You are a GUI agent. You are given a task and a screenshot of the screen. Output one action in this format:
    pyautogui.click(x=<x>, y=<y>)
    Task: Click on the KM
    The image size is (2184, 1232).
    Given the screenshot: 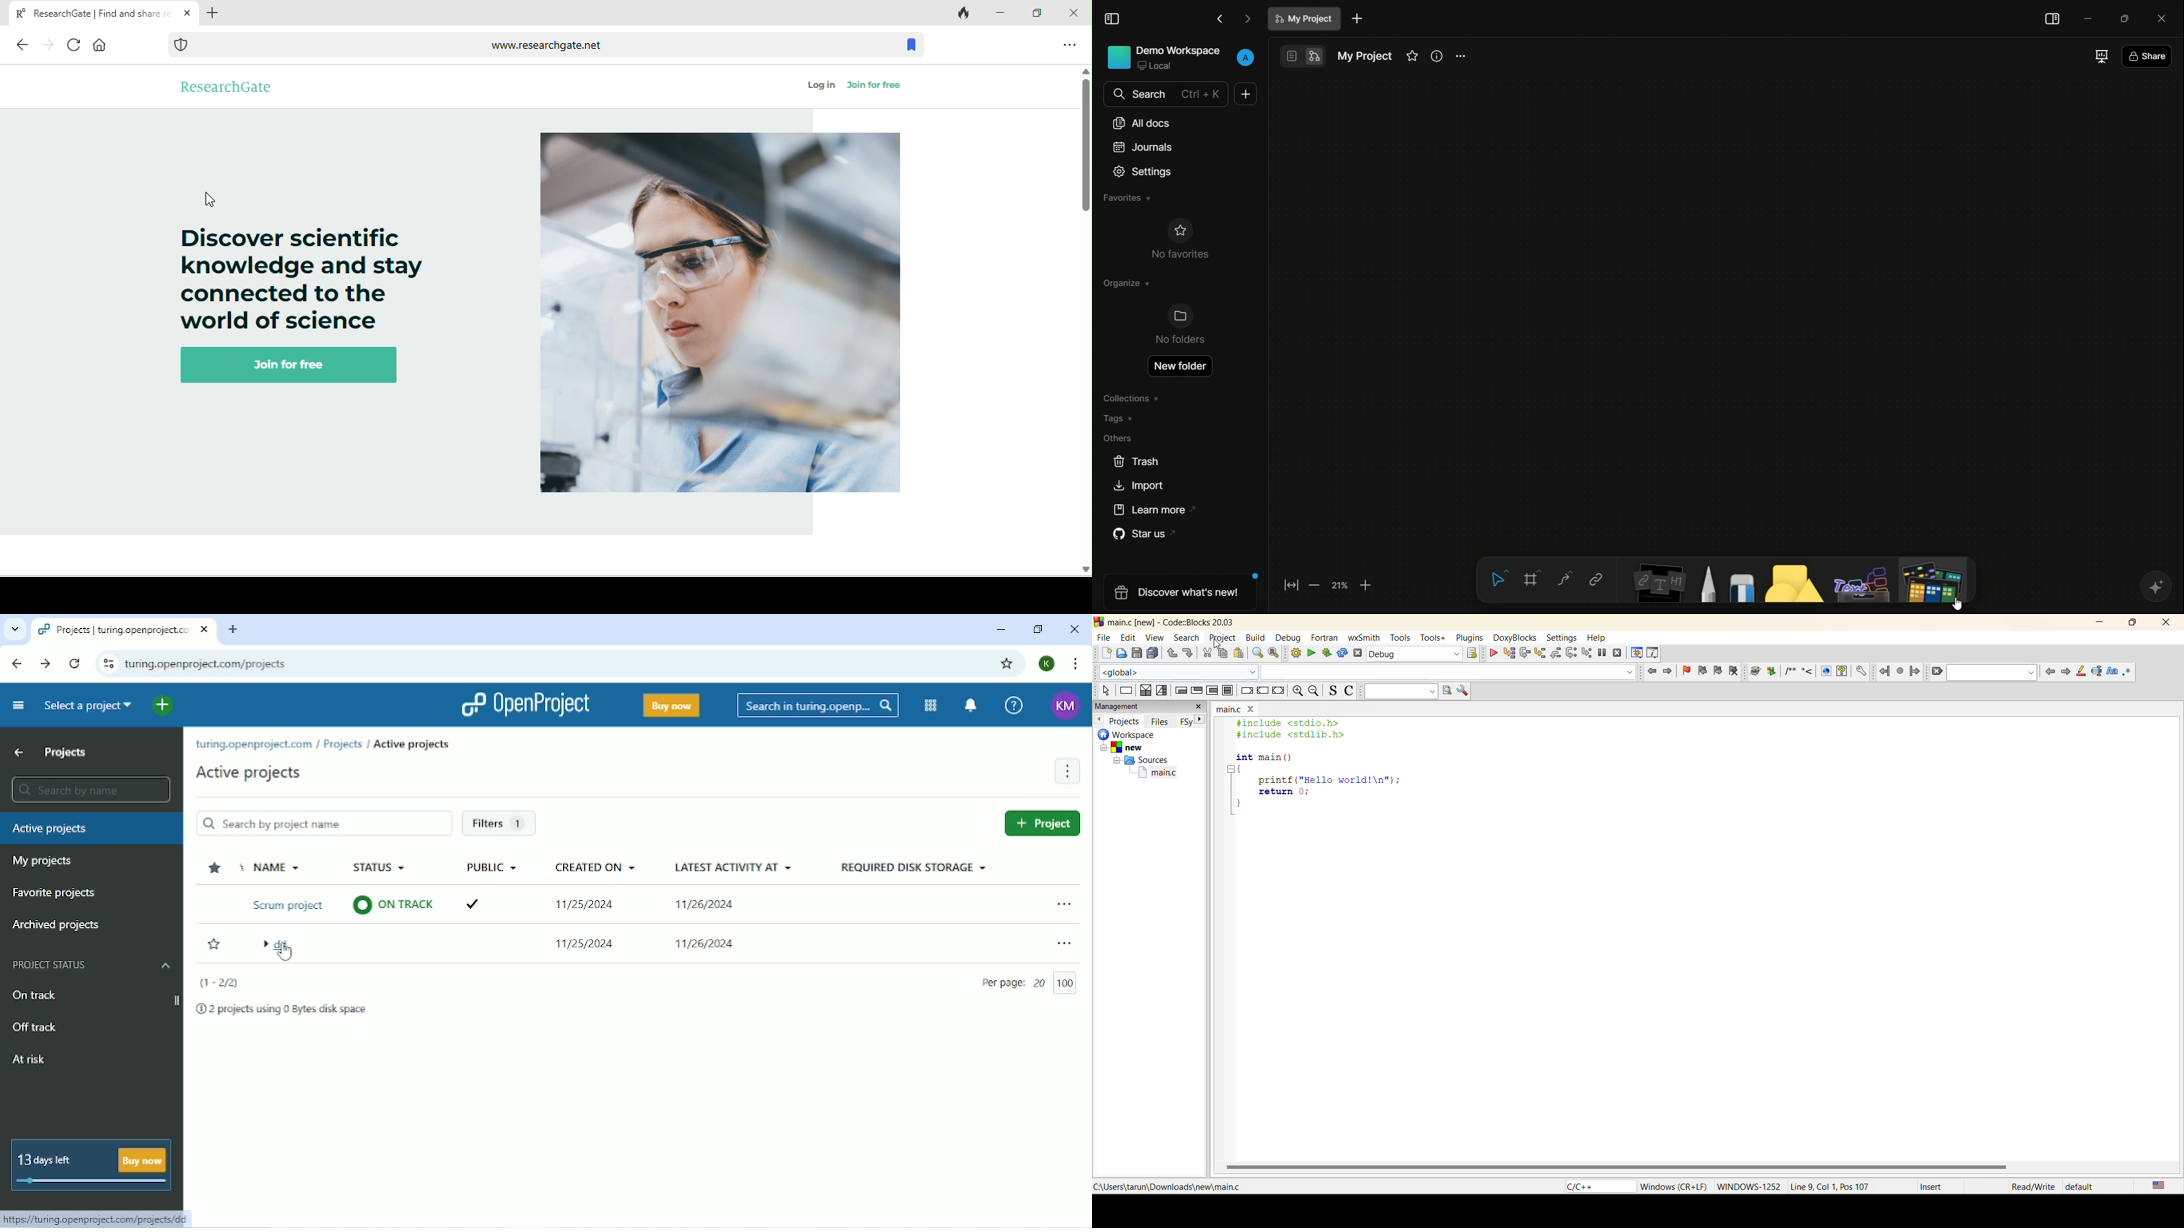 What is the action you would take?
    pyautogui.click(x=1067, y=705)
    